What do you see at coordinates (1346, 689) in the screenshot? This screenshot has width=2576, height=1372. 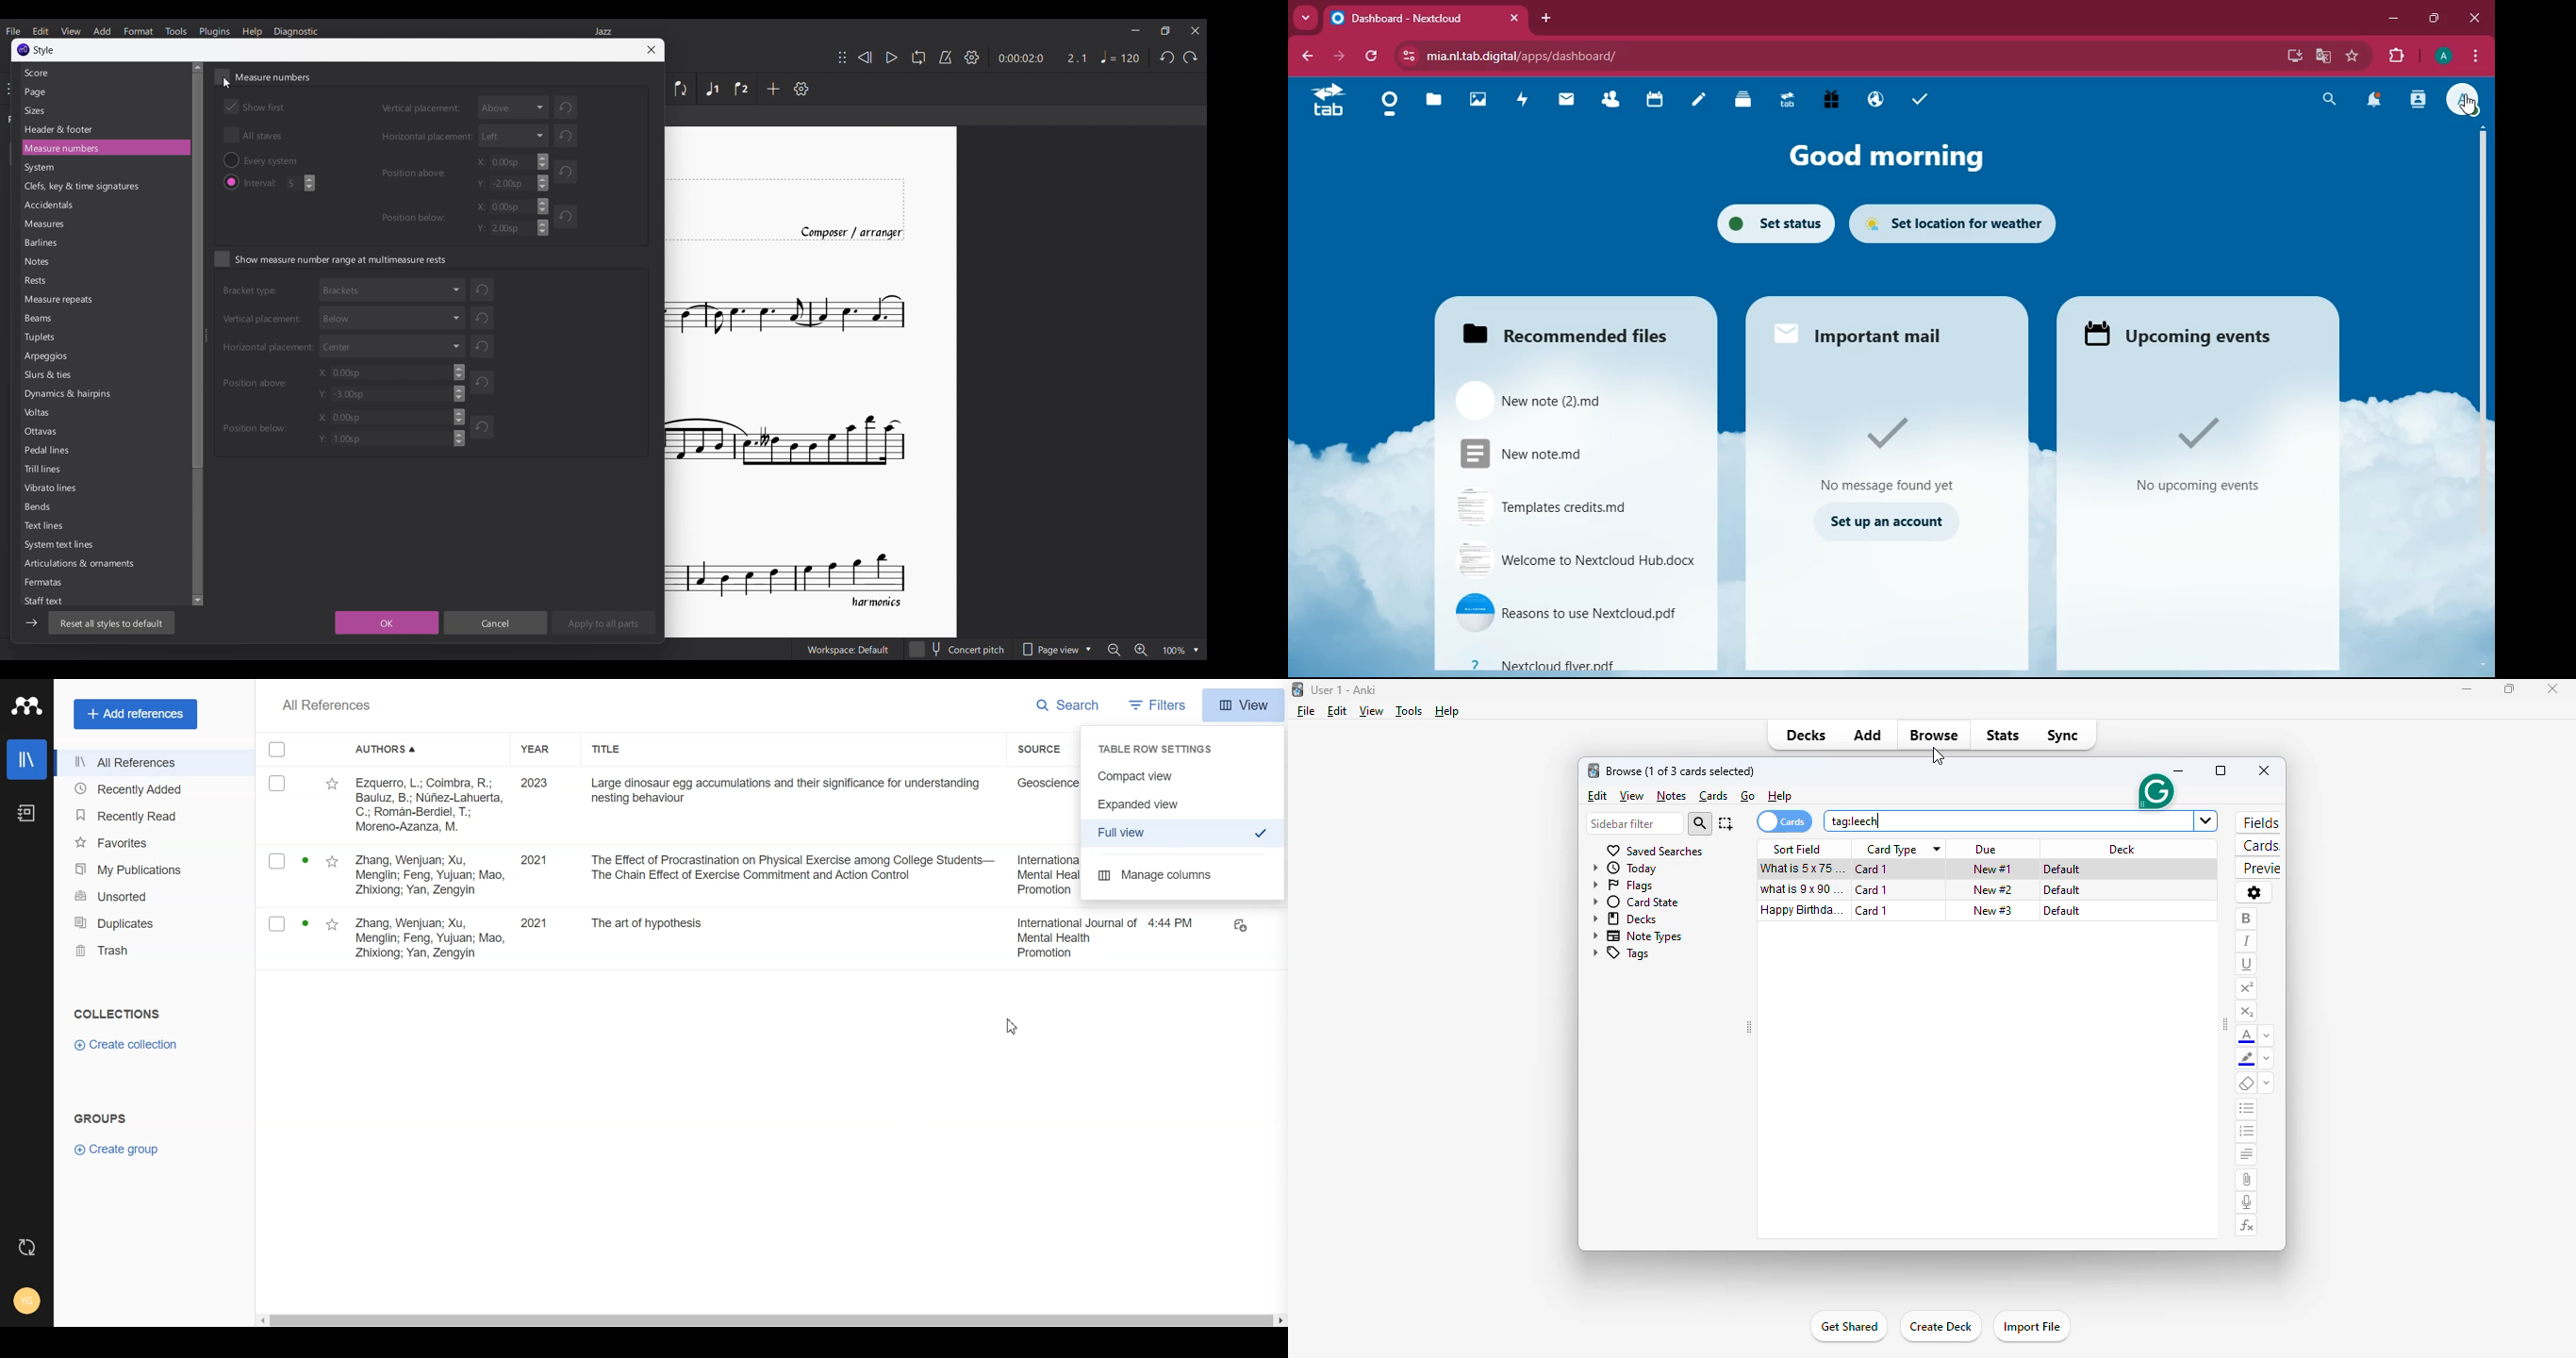 I see `title` at bounding box center [1346, 689].